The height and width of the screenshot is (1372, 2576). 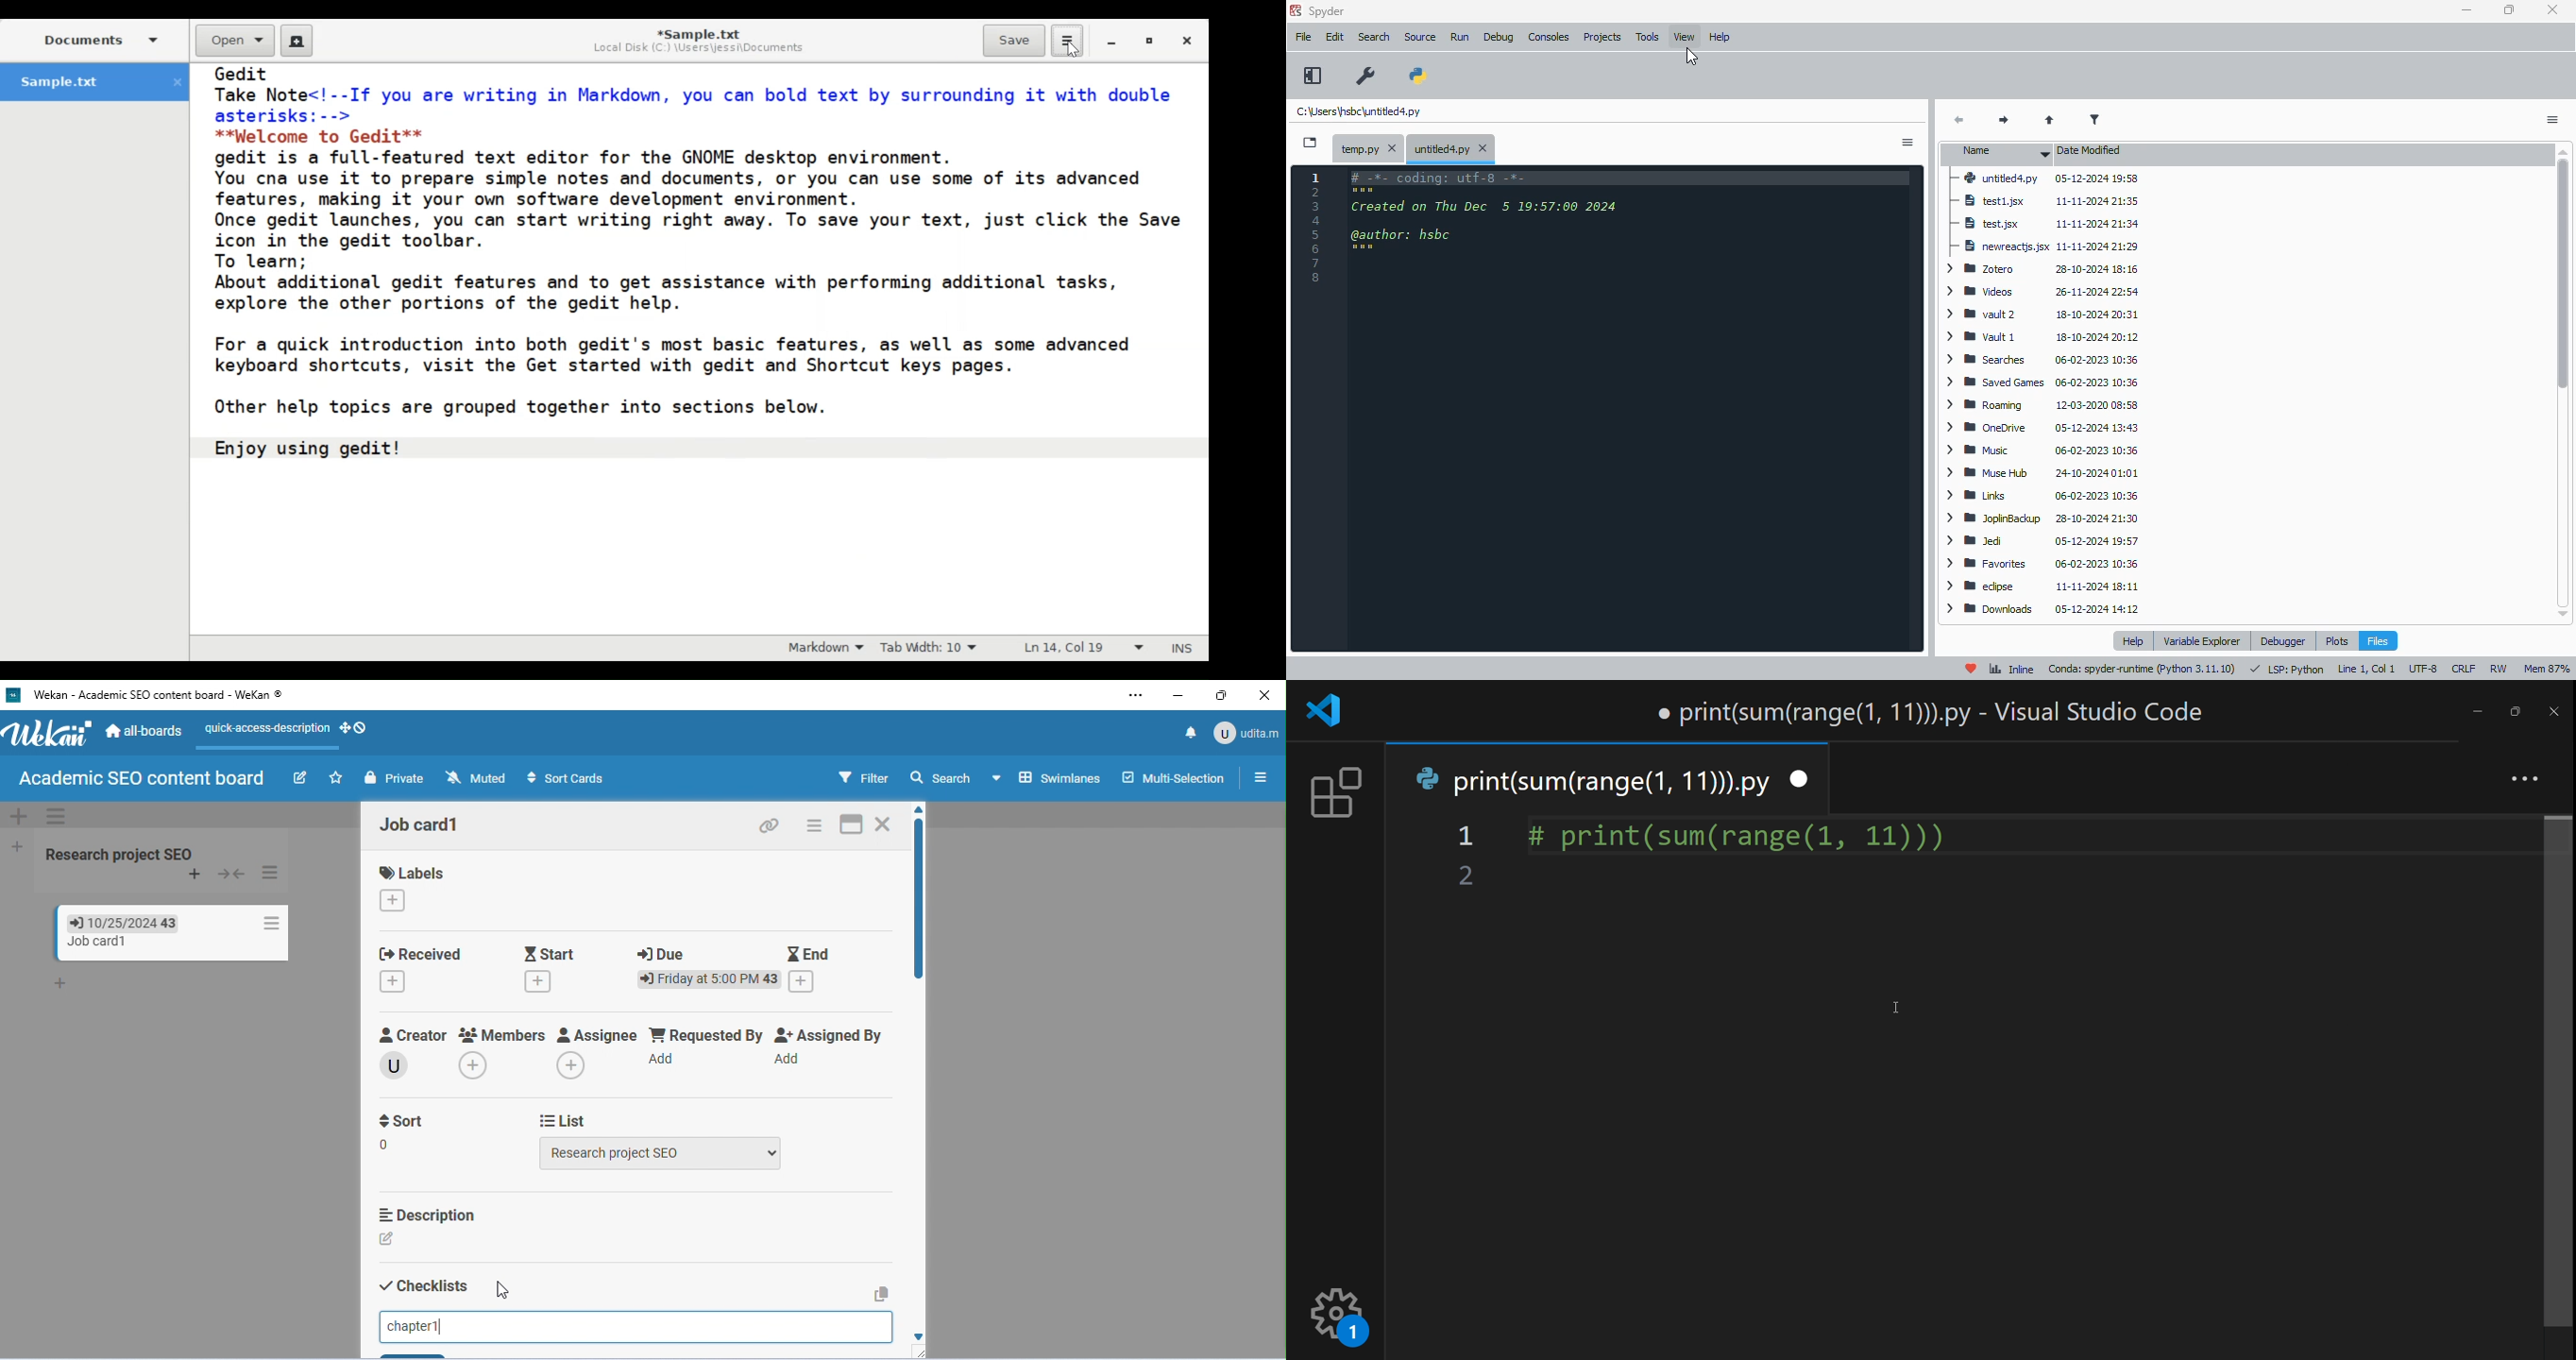 I want to click on creator, so click(x=414, y=1036).